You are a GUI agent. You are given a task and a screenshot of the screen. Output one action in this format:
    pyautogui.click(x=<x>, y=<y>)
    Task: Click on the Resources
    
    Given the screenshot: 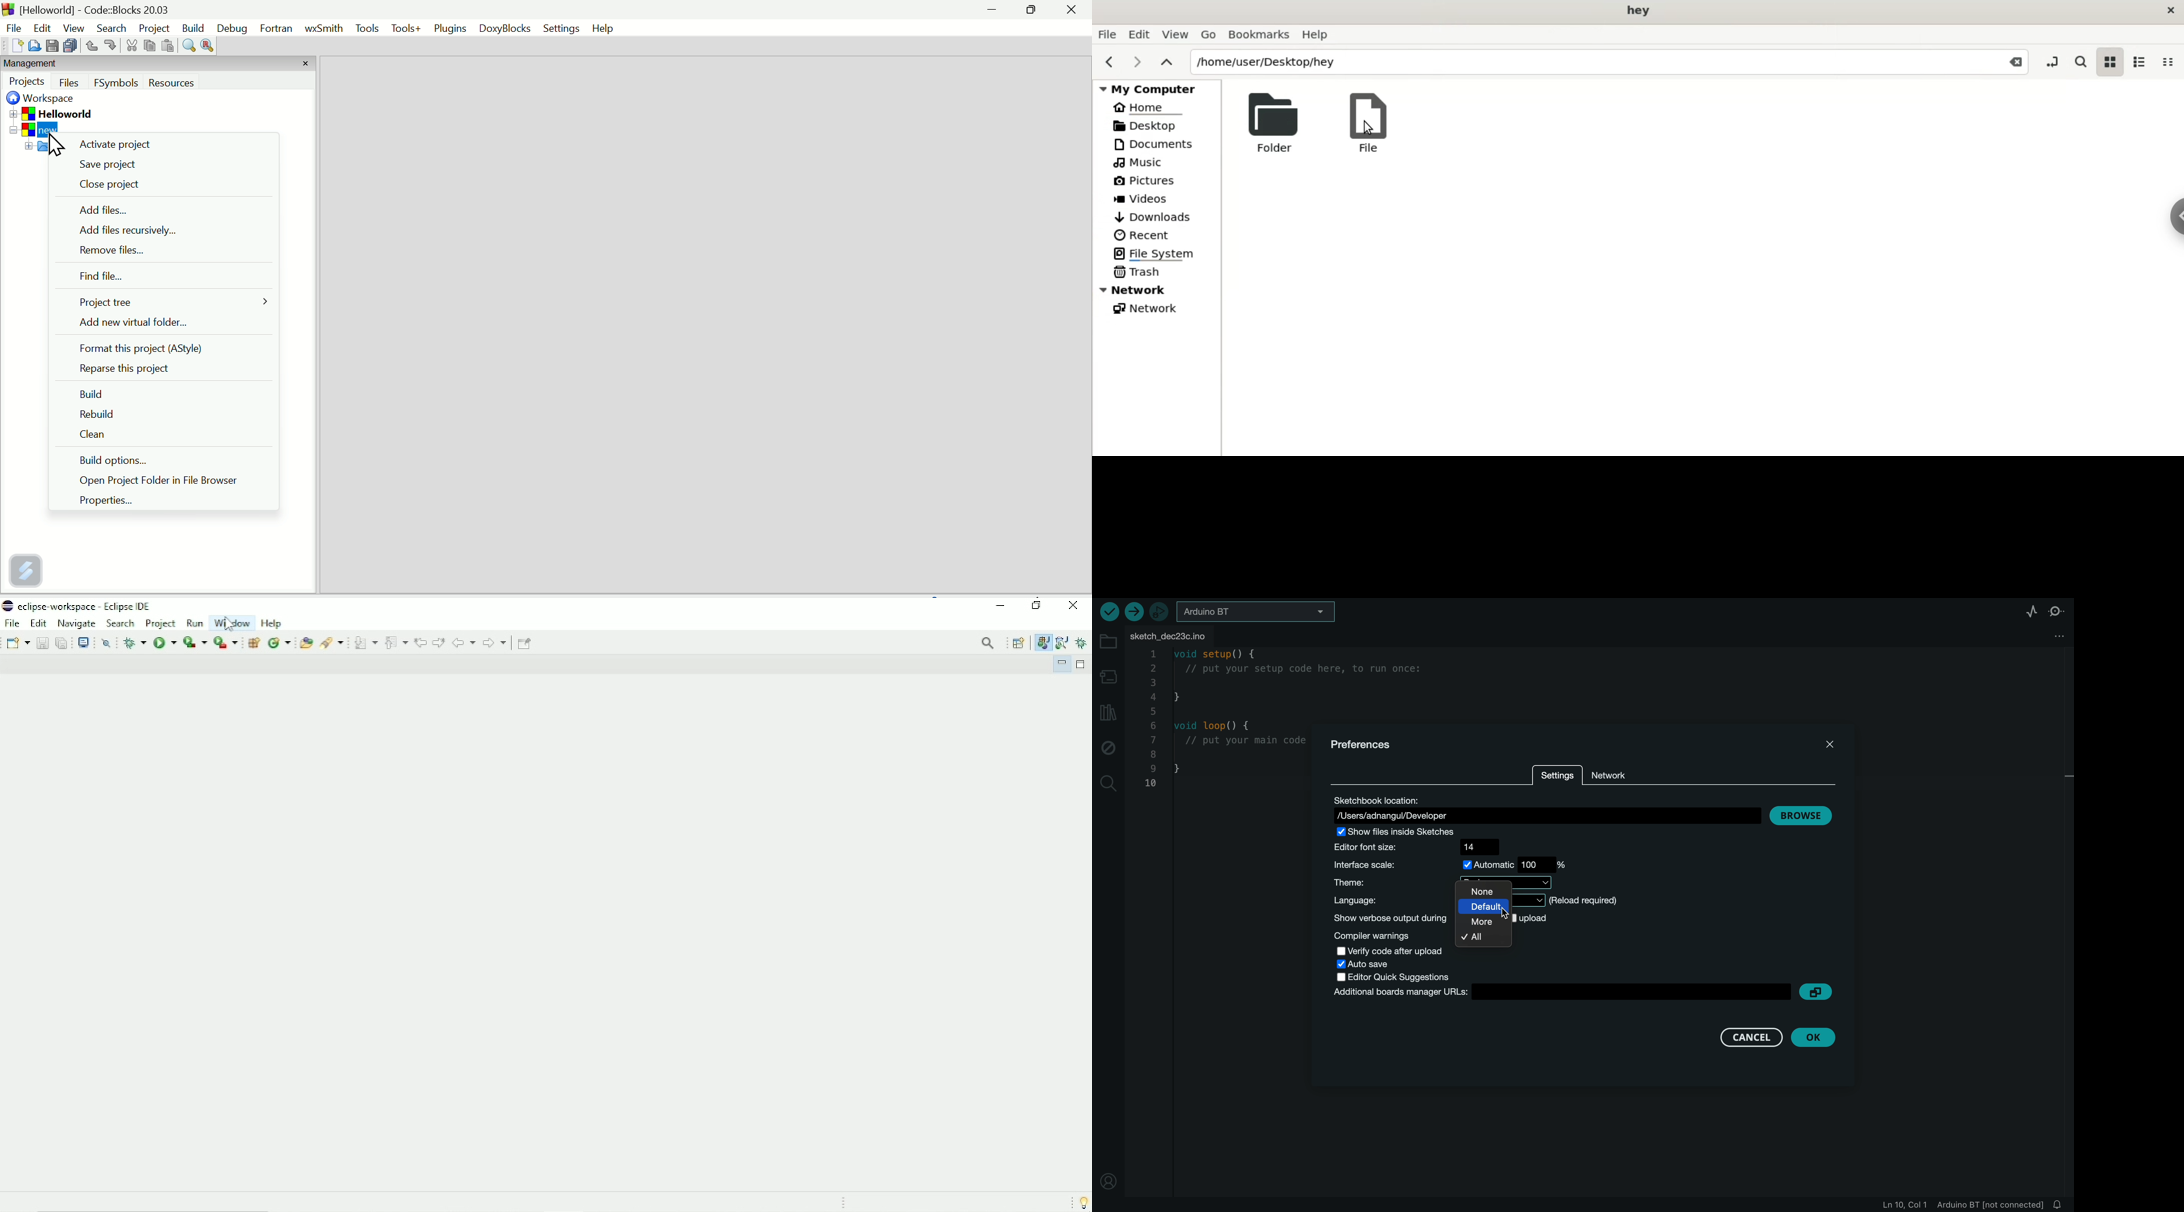 What is the action you would take?
    pyautogui.click(x=191, y=84)
    